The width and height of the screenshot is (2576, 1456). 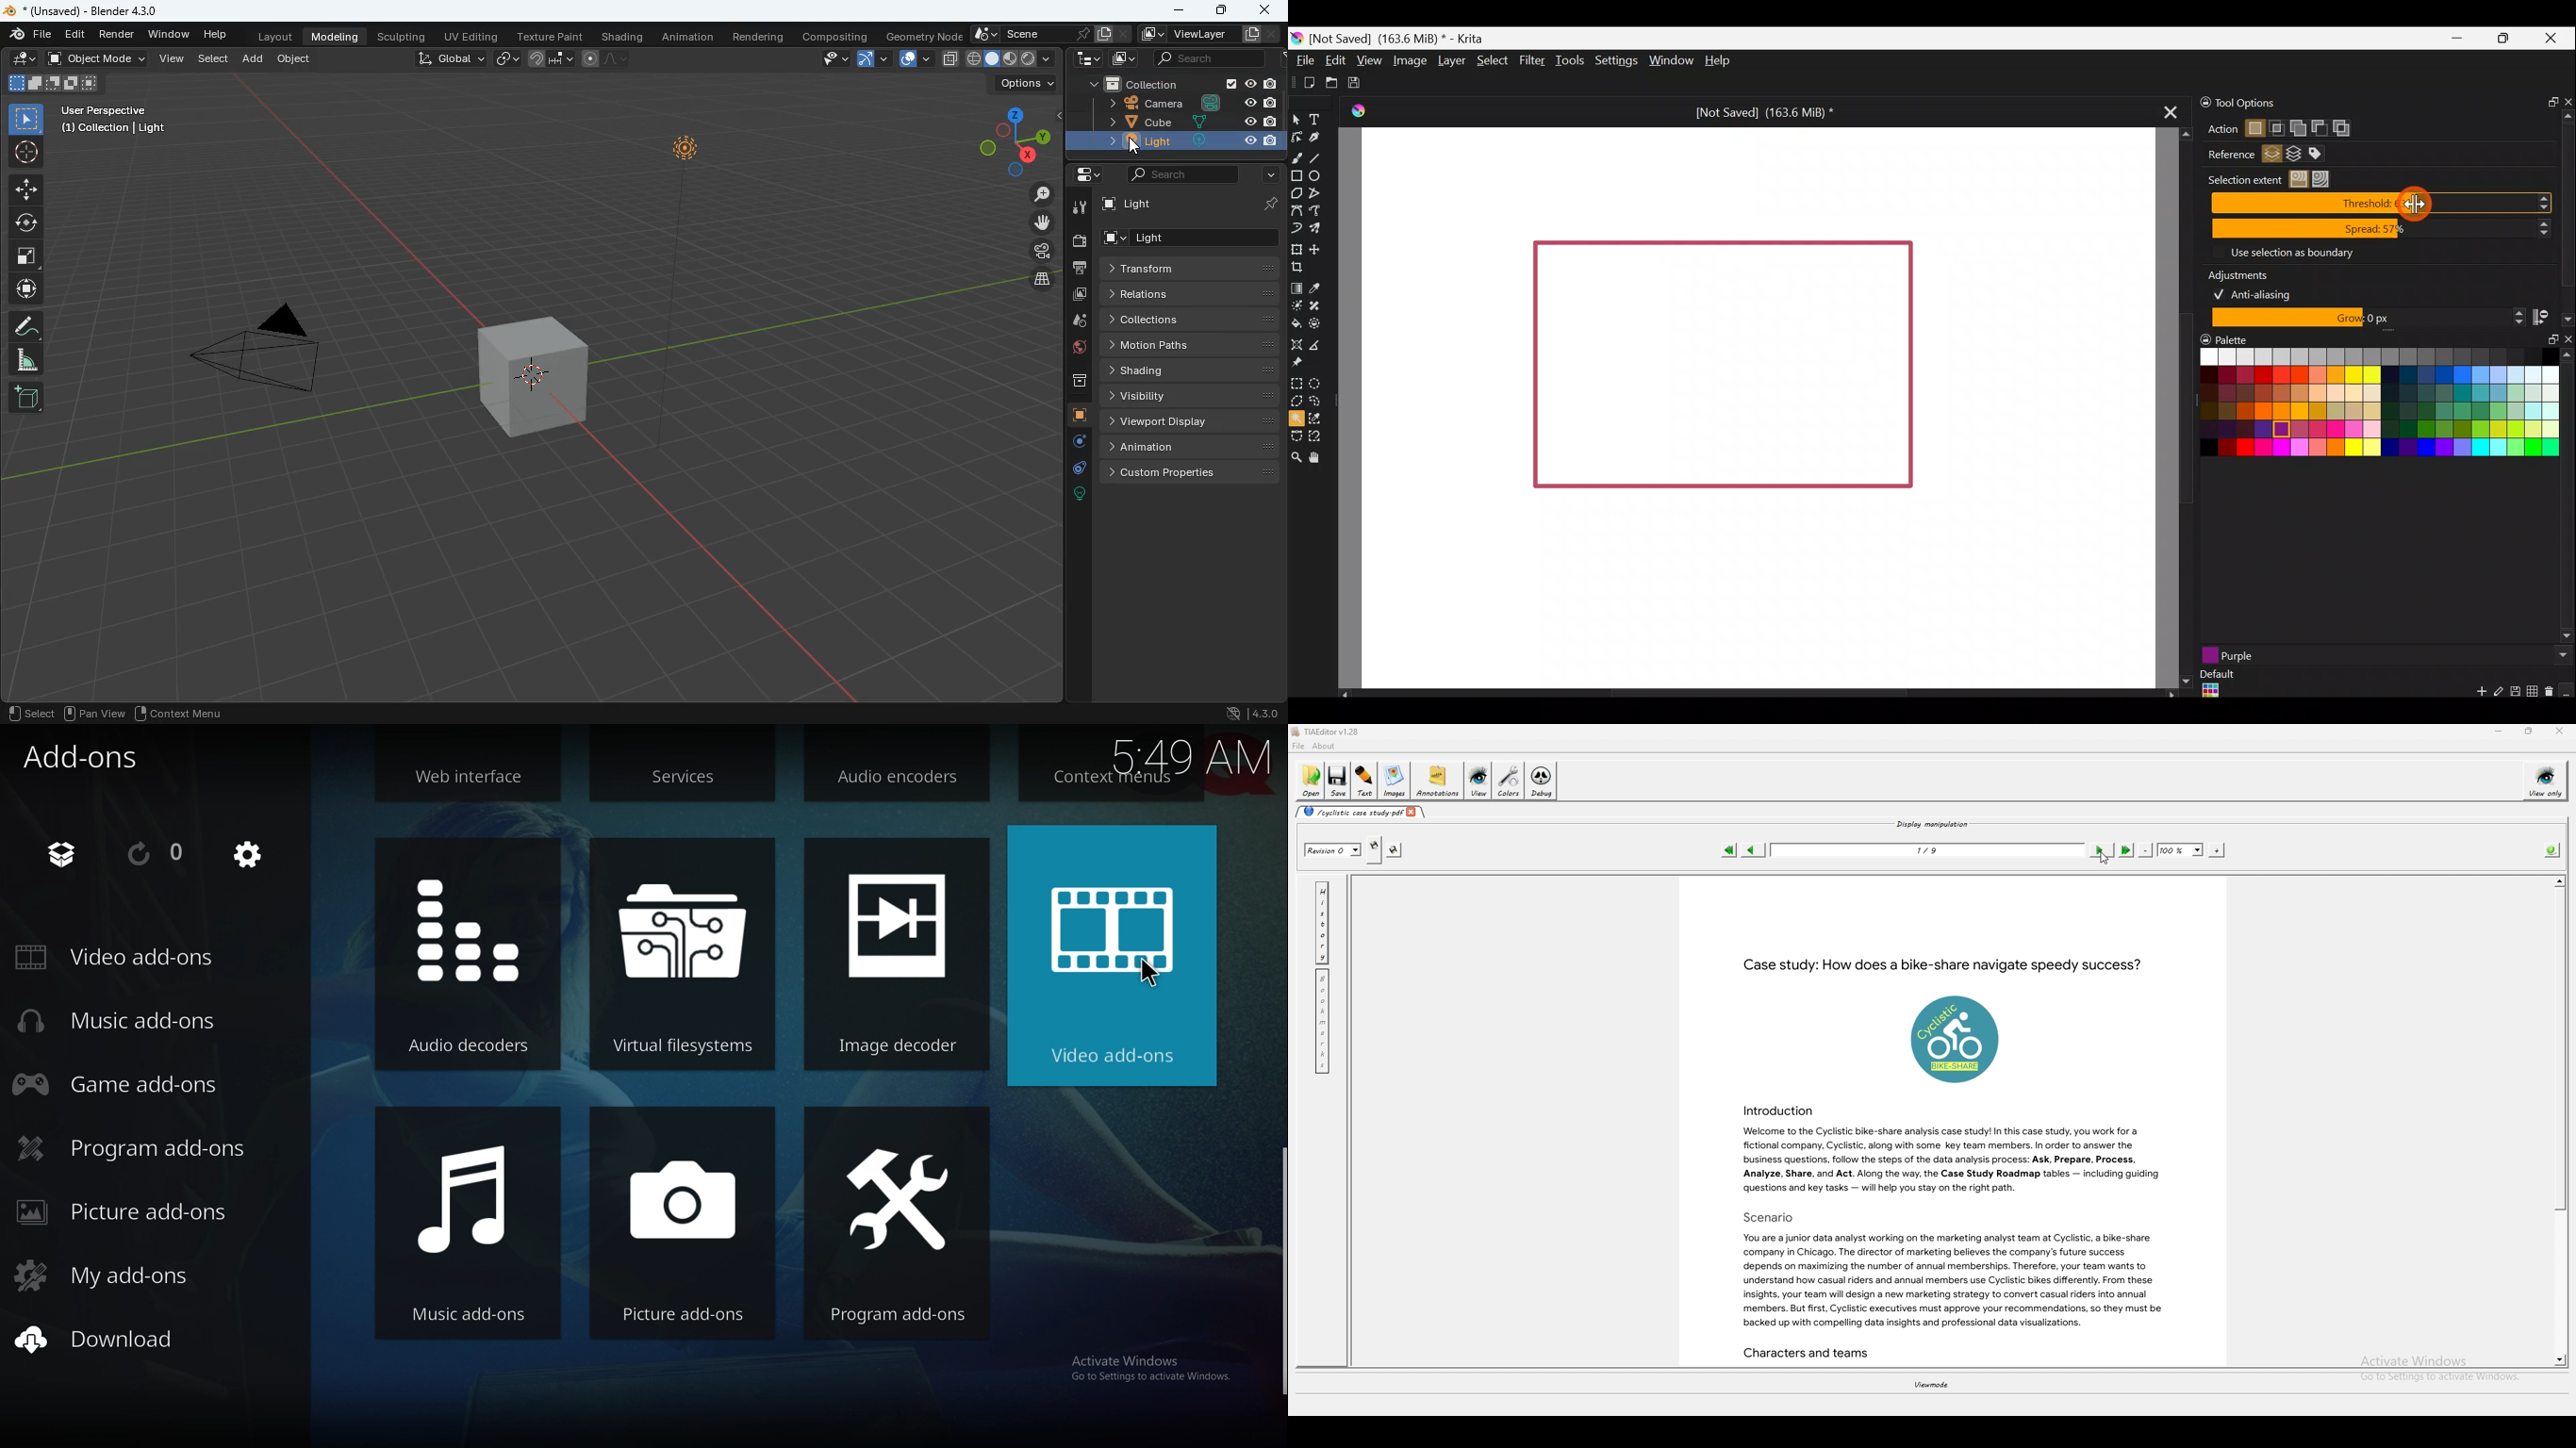 I want to click on print, so click(x=1082, y=270).